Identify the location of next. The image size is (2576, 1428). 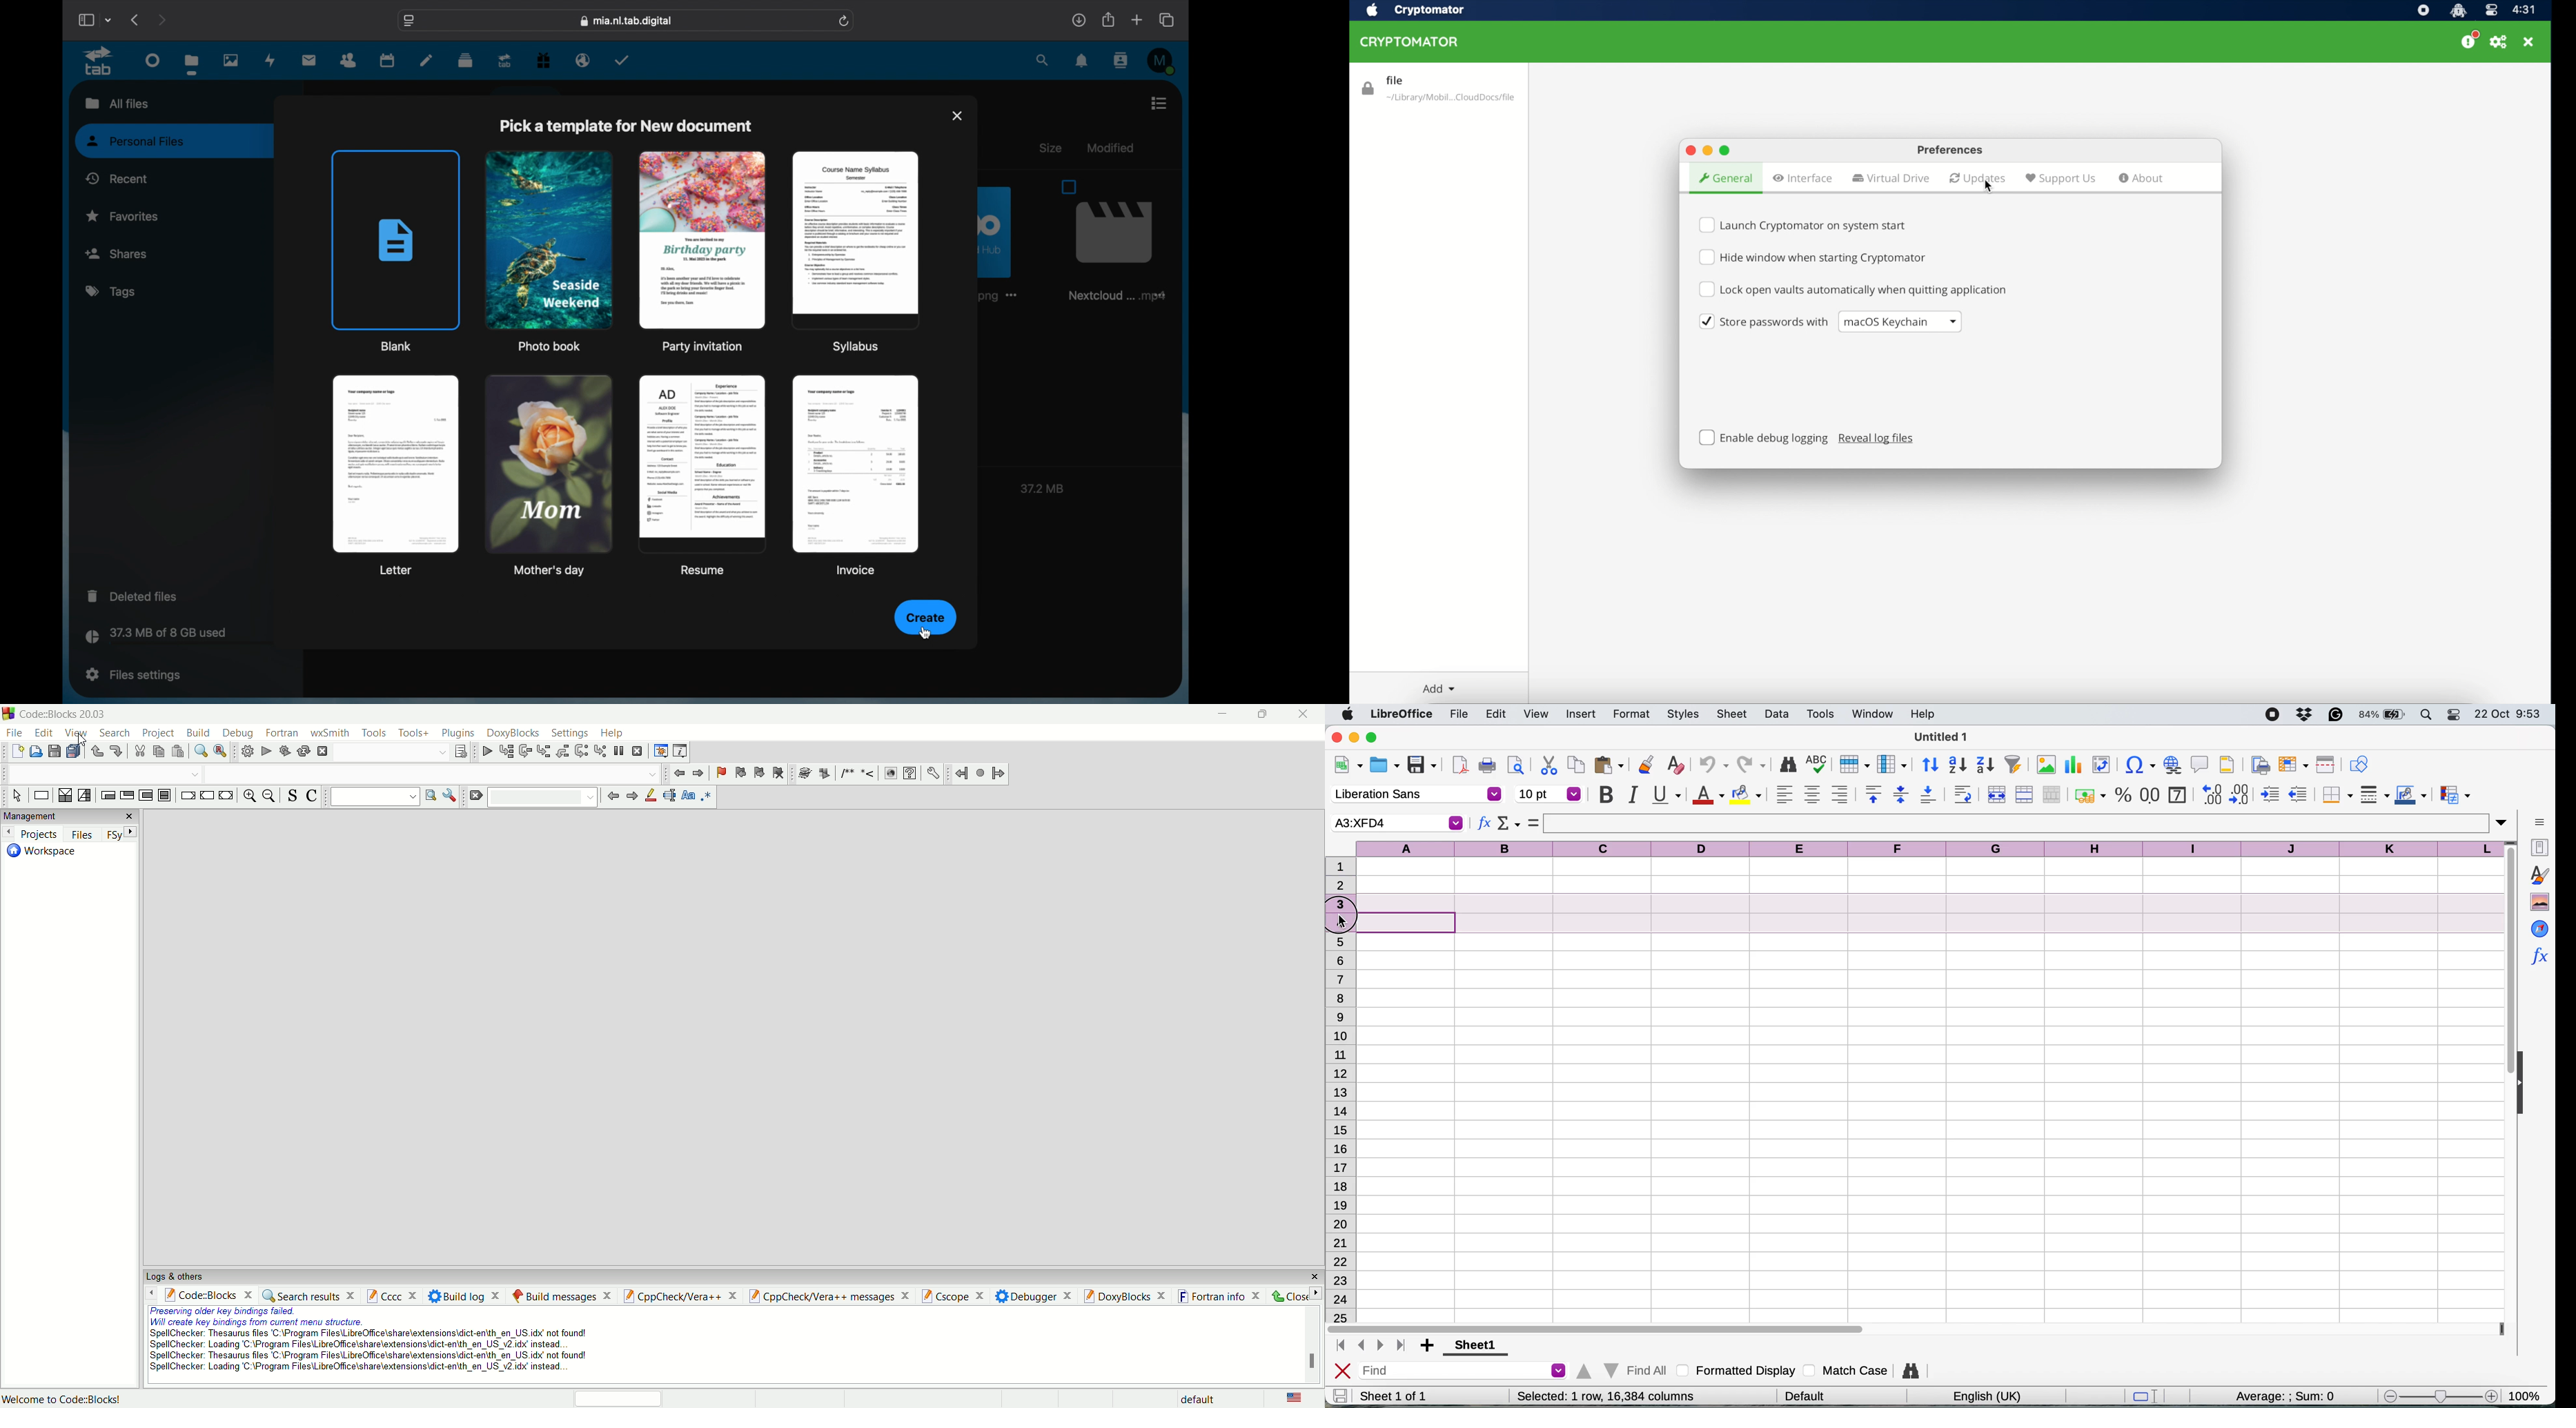
(162, 20).